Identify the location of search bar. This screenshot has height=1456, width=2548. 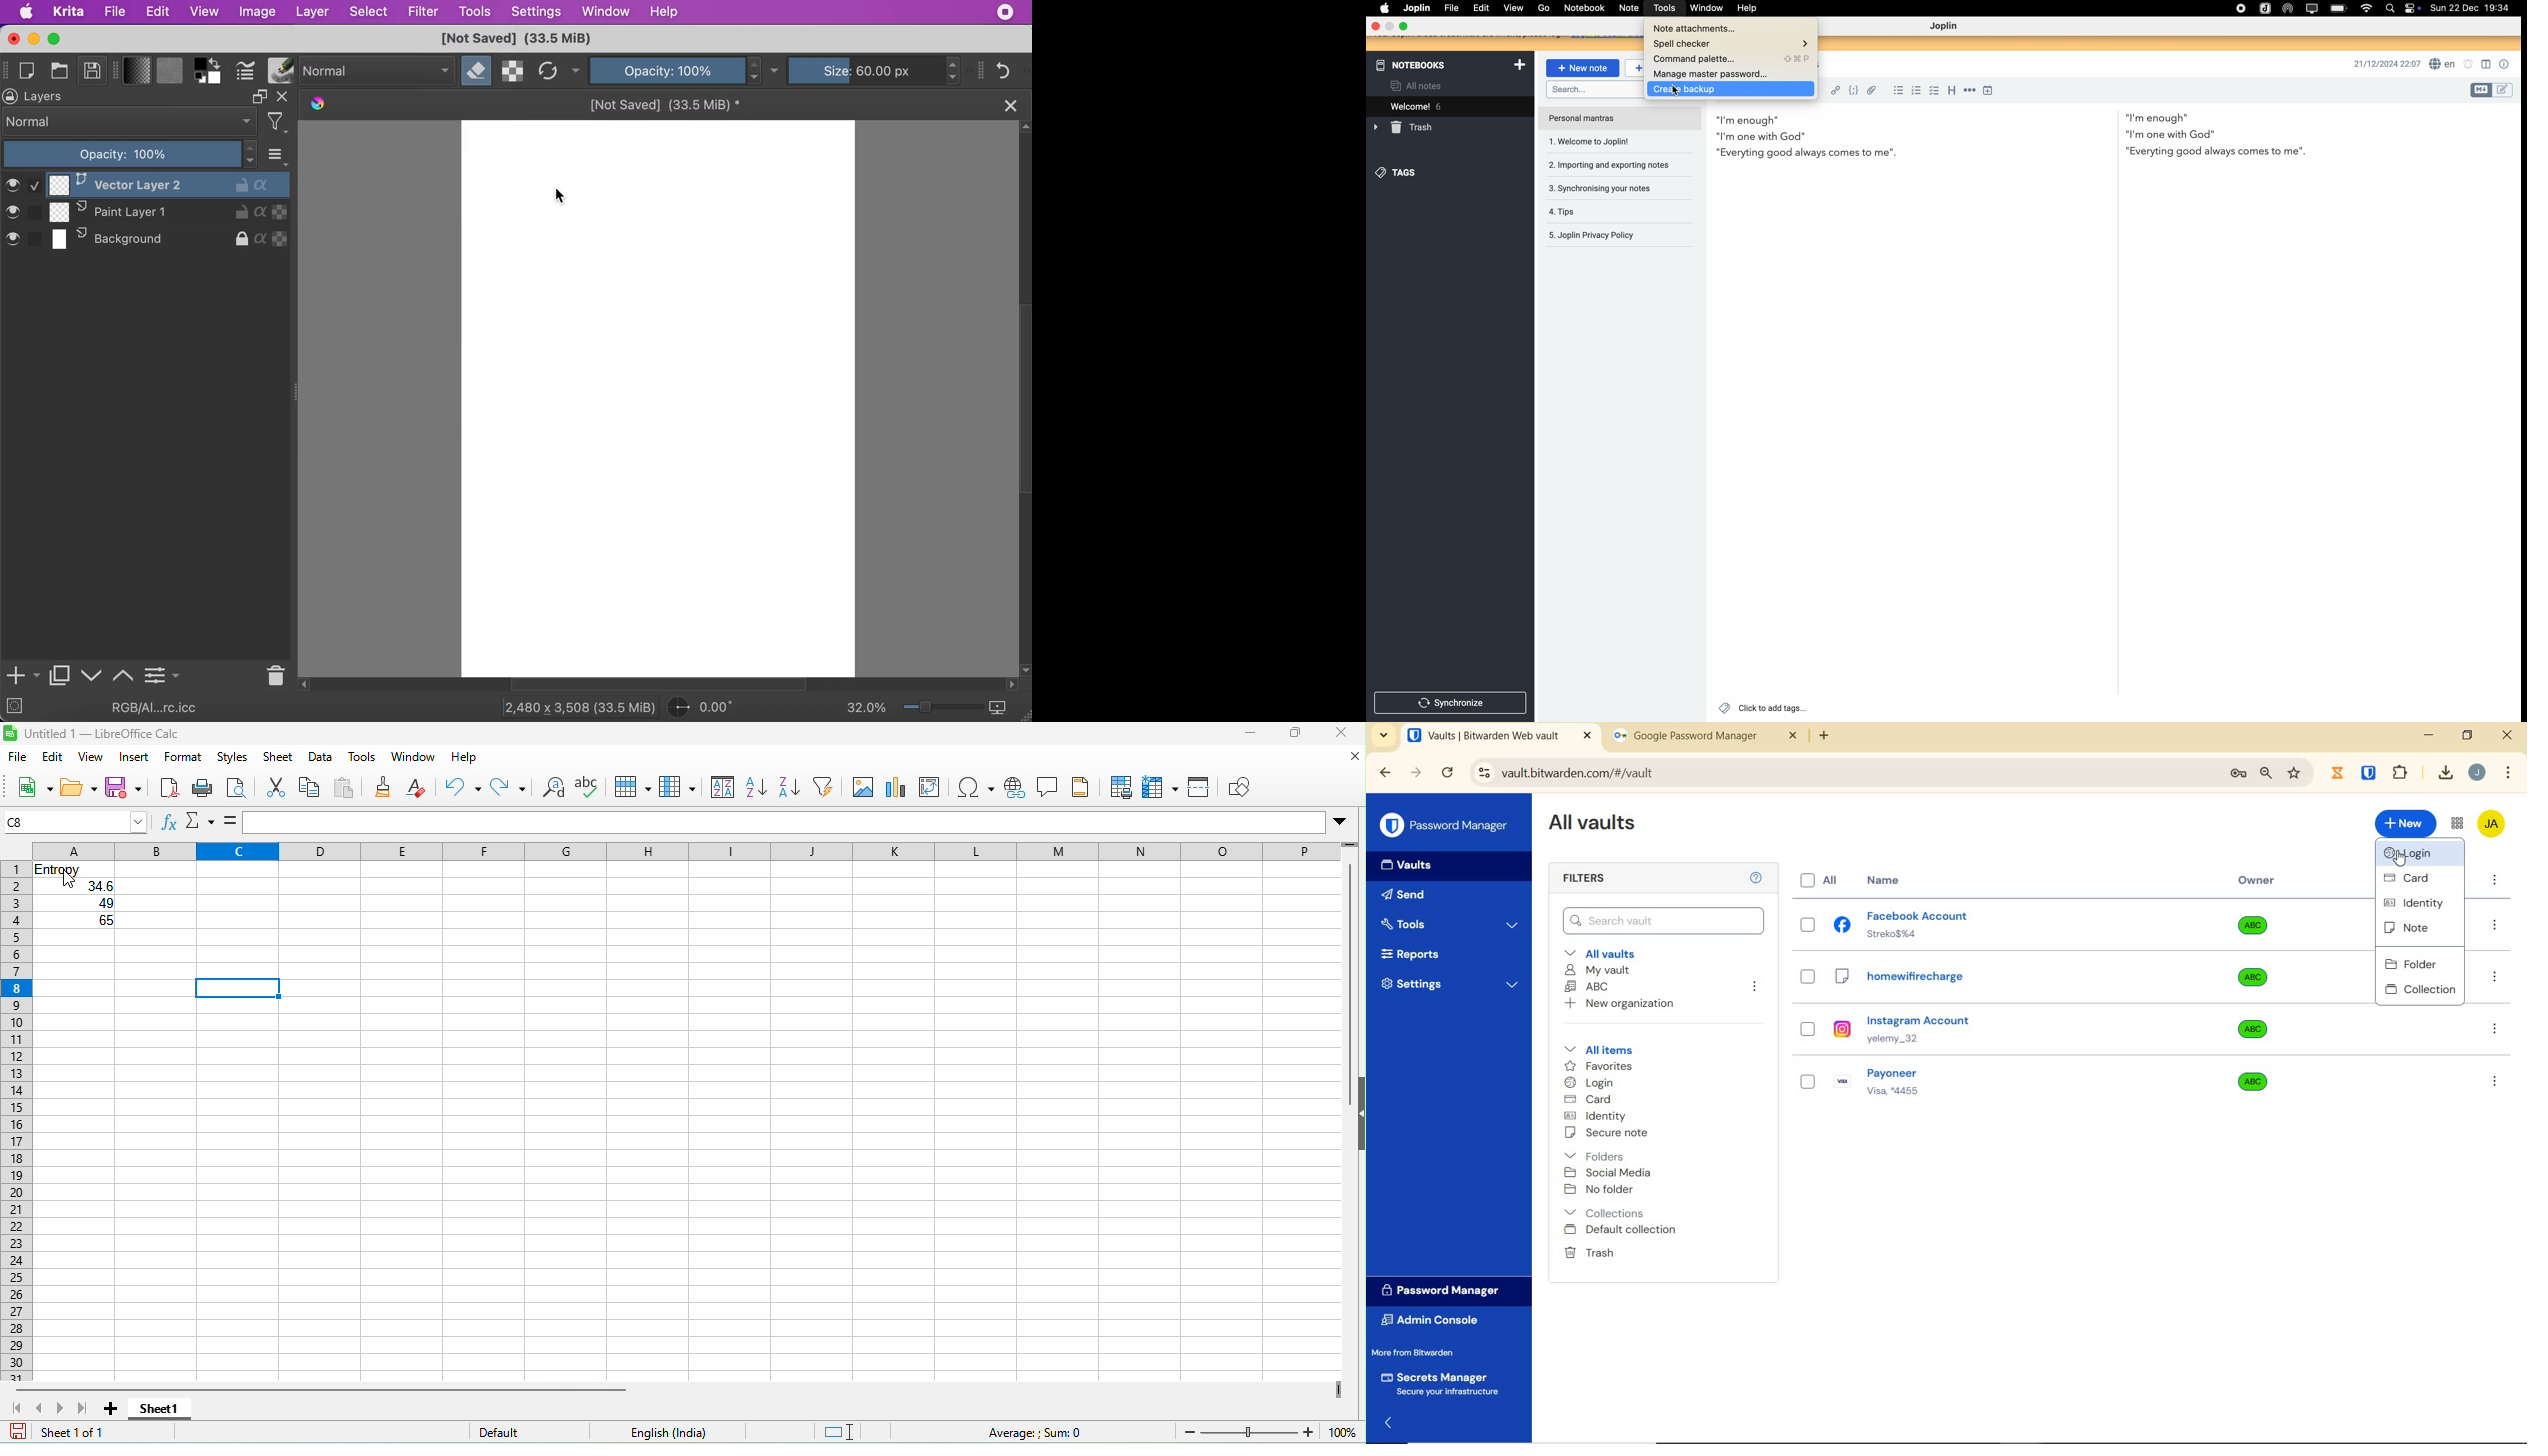
(1591, 89).